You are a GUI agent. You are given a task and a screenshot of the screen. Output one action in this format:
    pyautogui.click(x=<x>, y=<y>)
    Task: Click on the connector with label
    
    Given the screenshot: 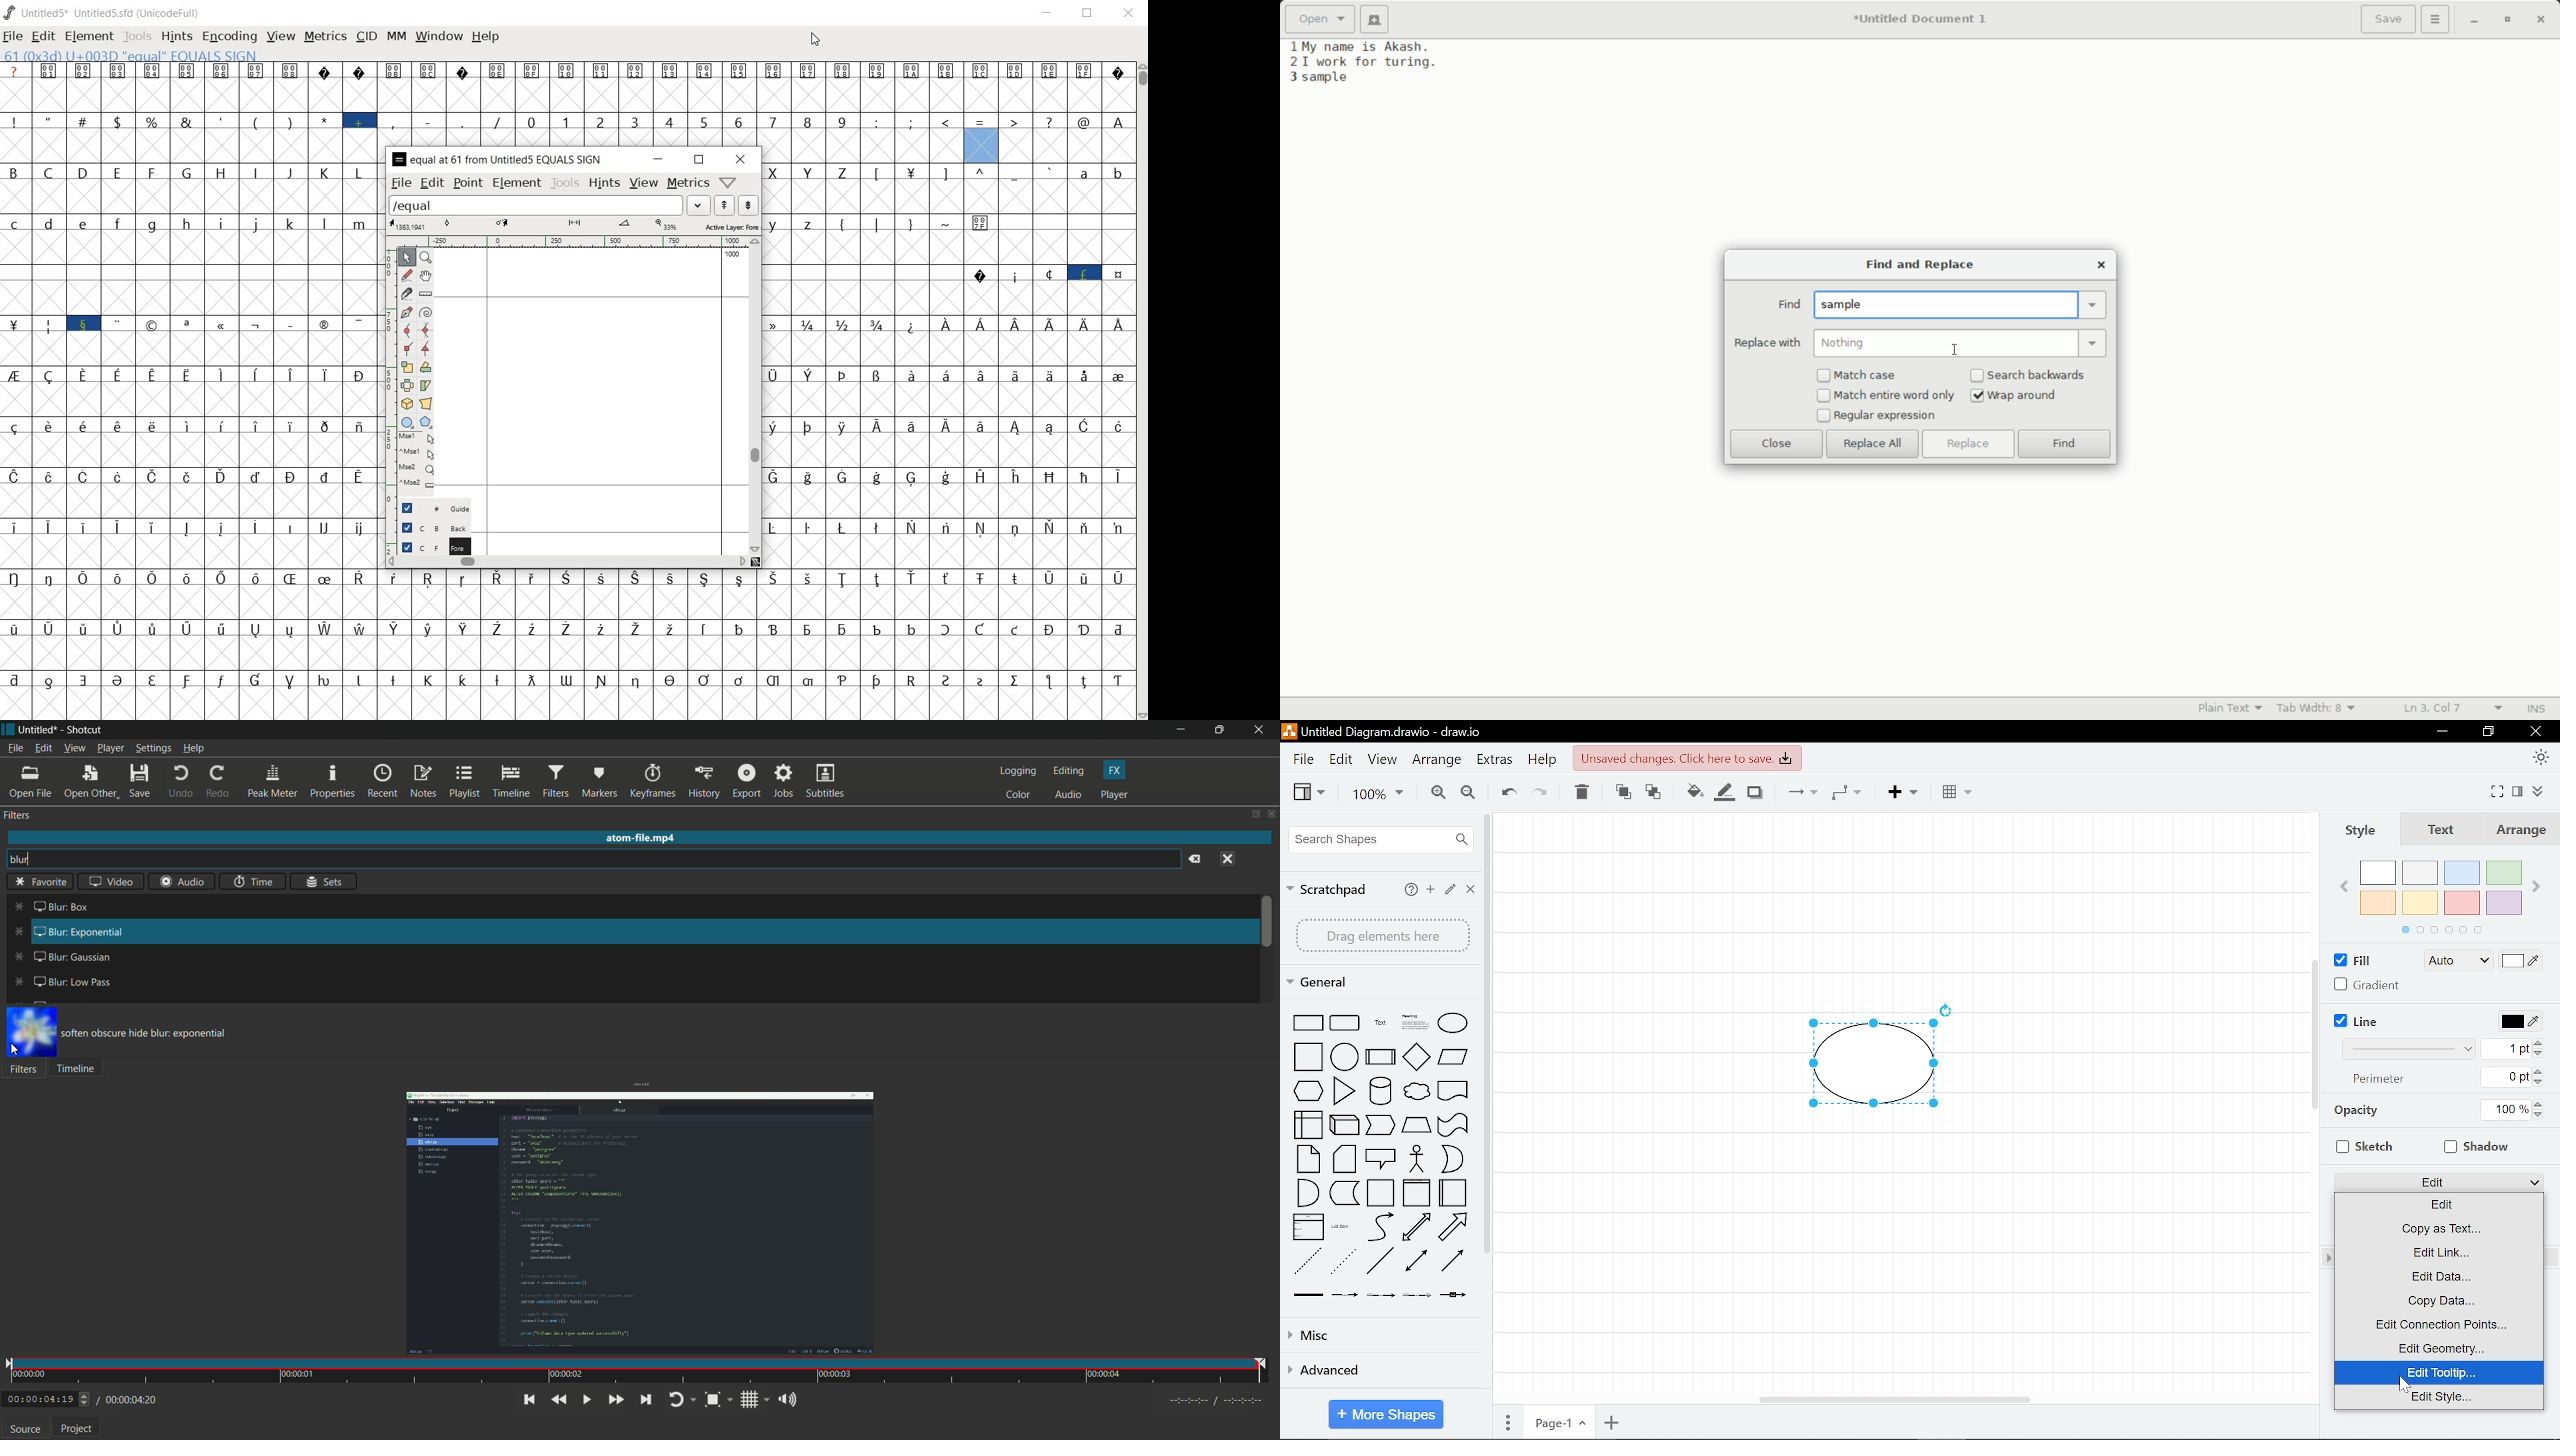 What is the action you would take?
    pyautogui.click(x=1345, y=1295)
    